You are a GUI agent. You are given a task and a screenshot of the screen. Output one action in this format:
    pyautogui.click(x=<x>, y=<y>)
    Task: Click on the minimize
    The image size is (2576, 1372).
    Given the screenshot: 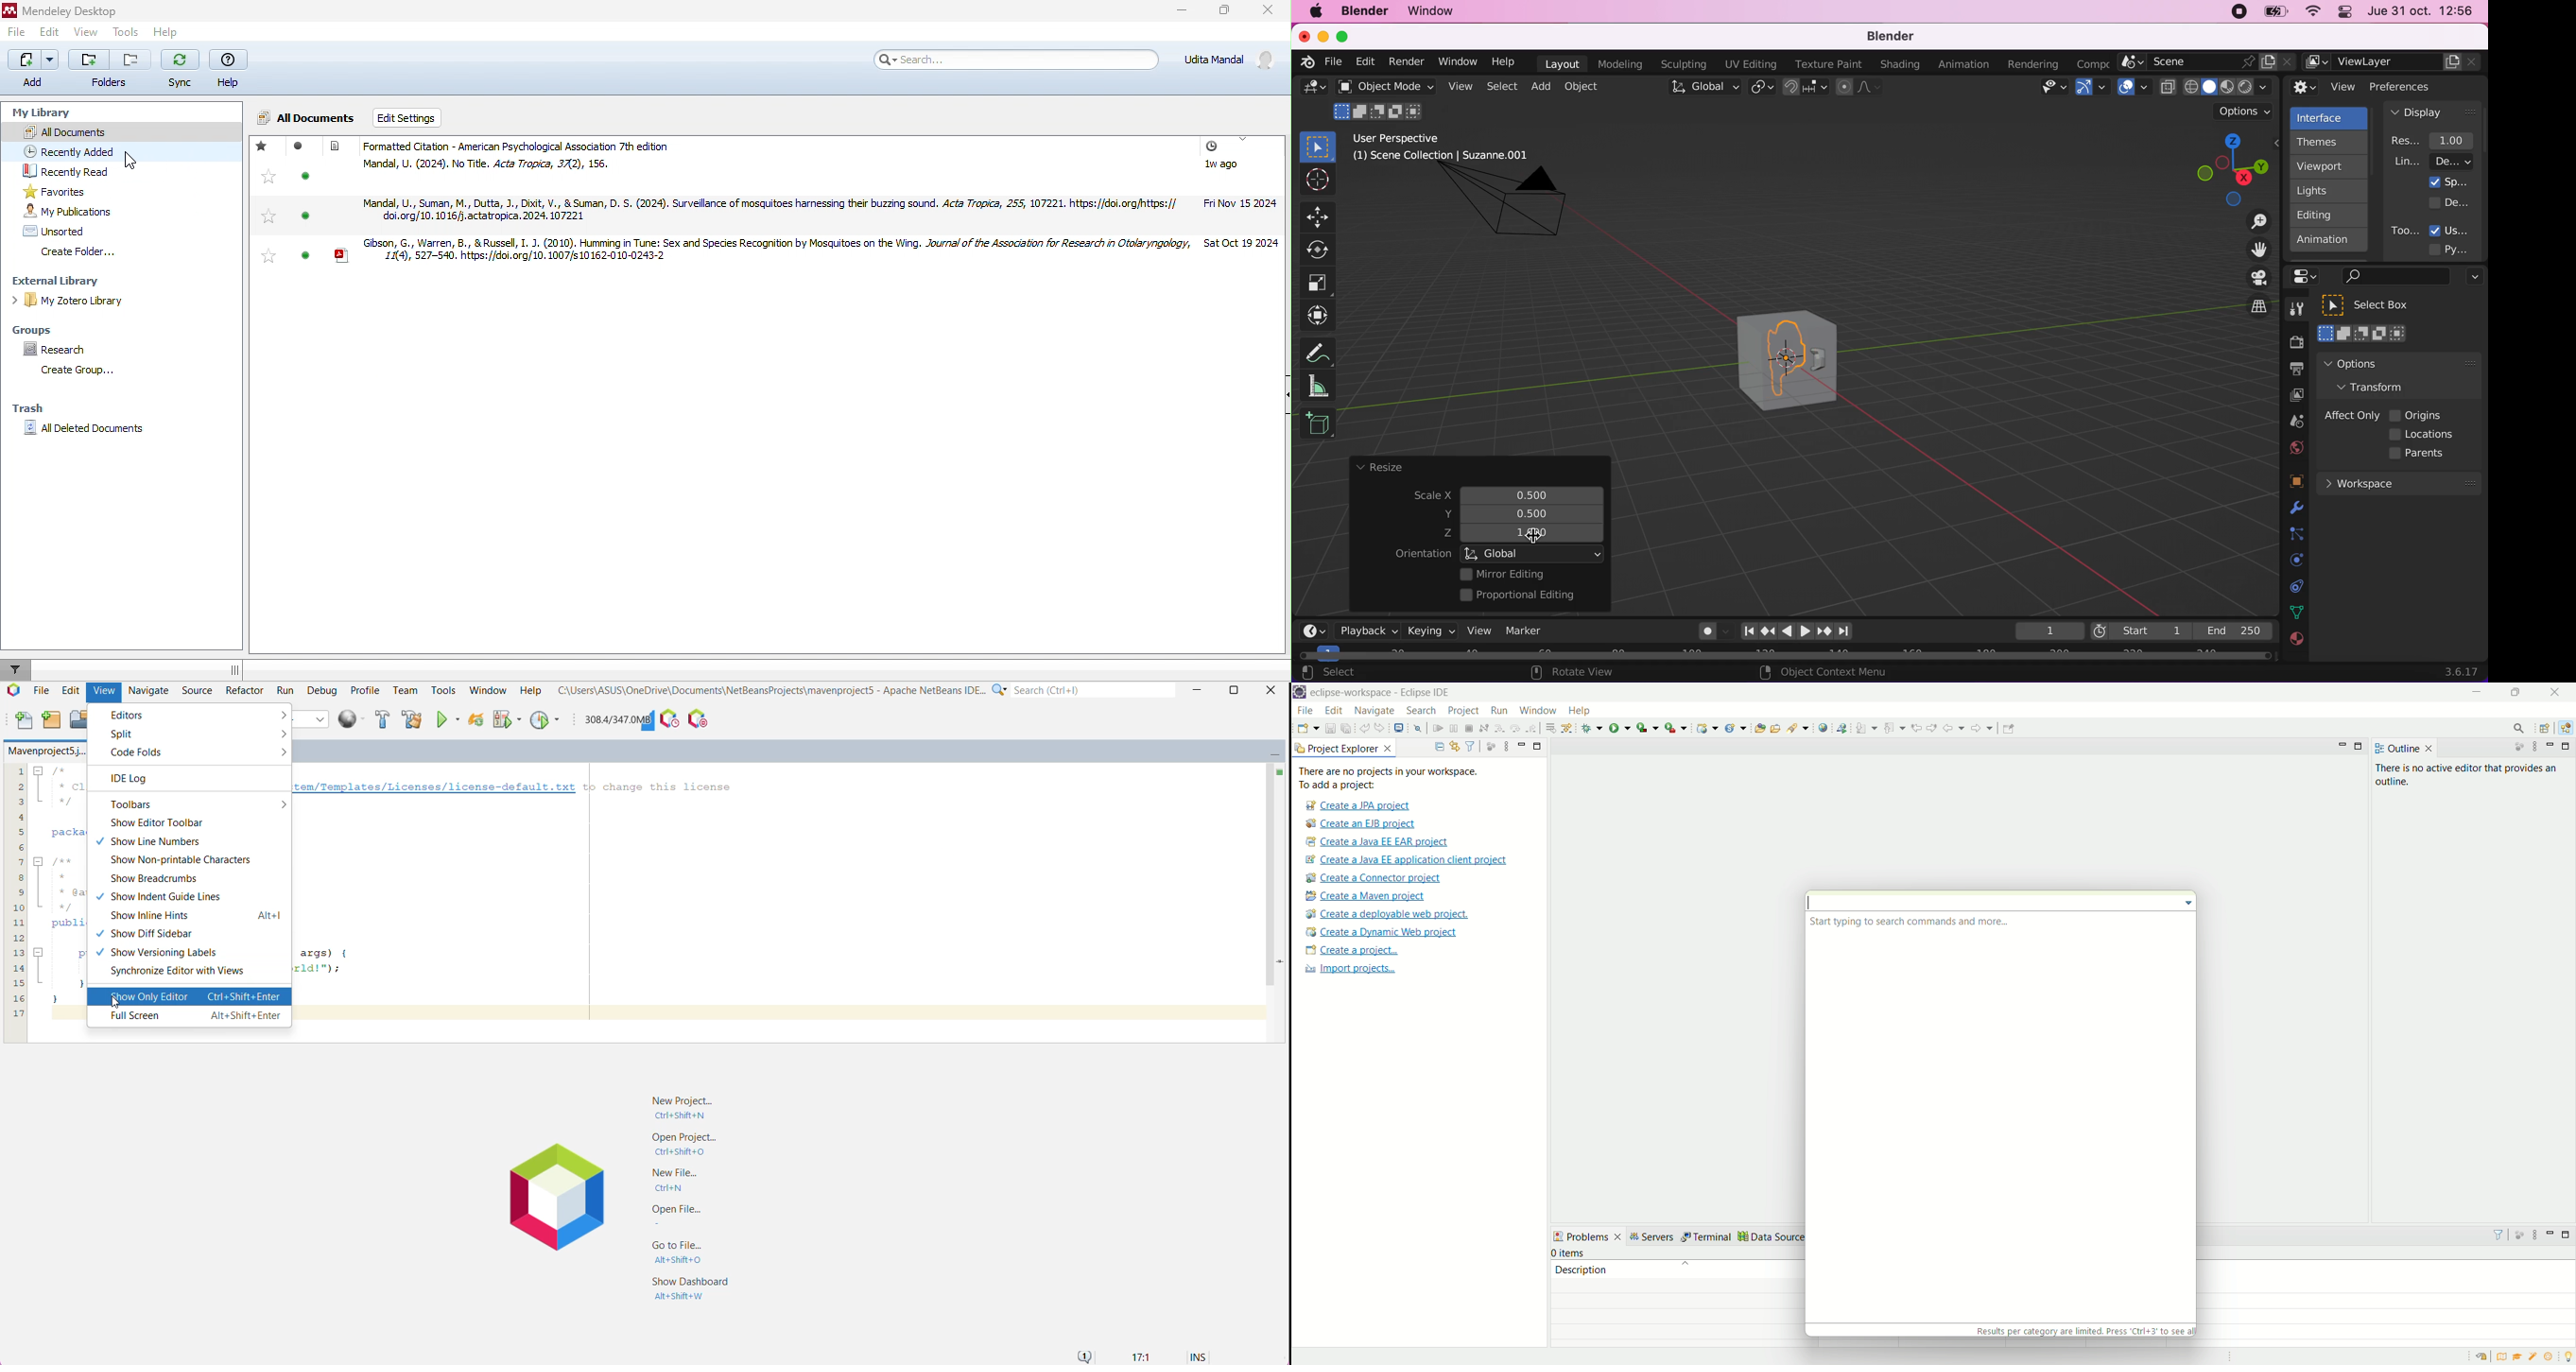 What is the action you would take?
    pyautogui.click(x=1168, y=14)
    